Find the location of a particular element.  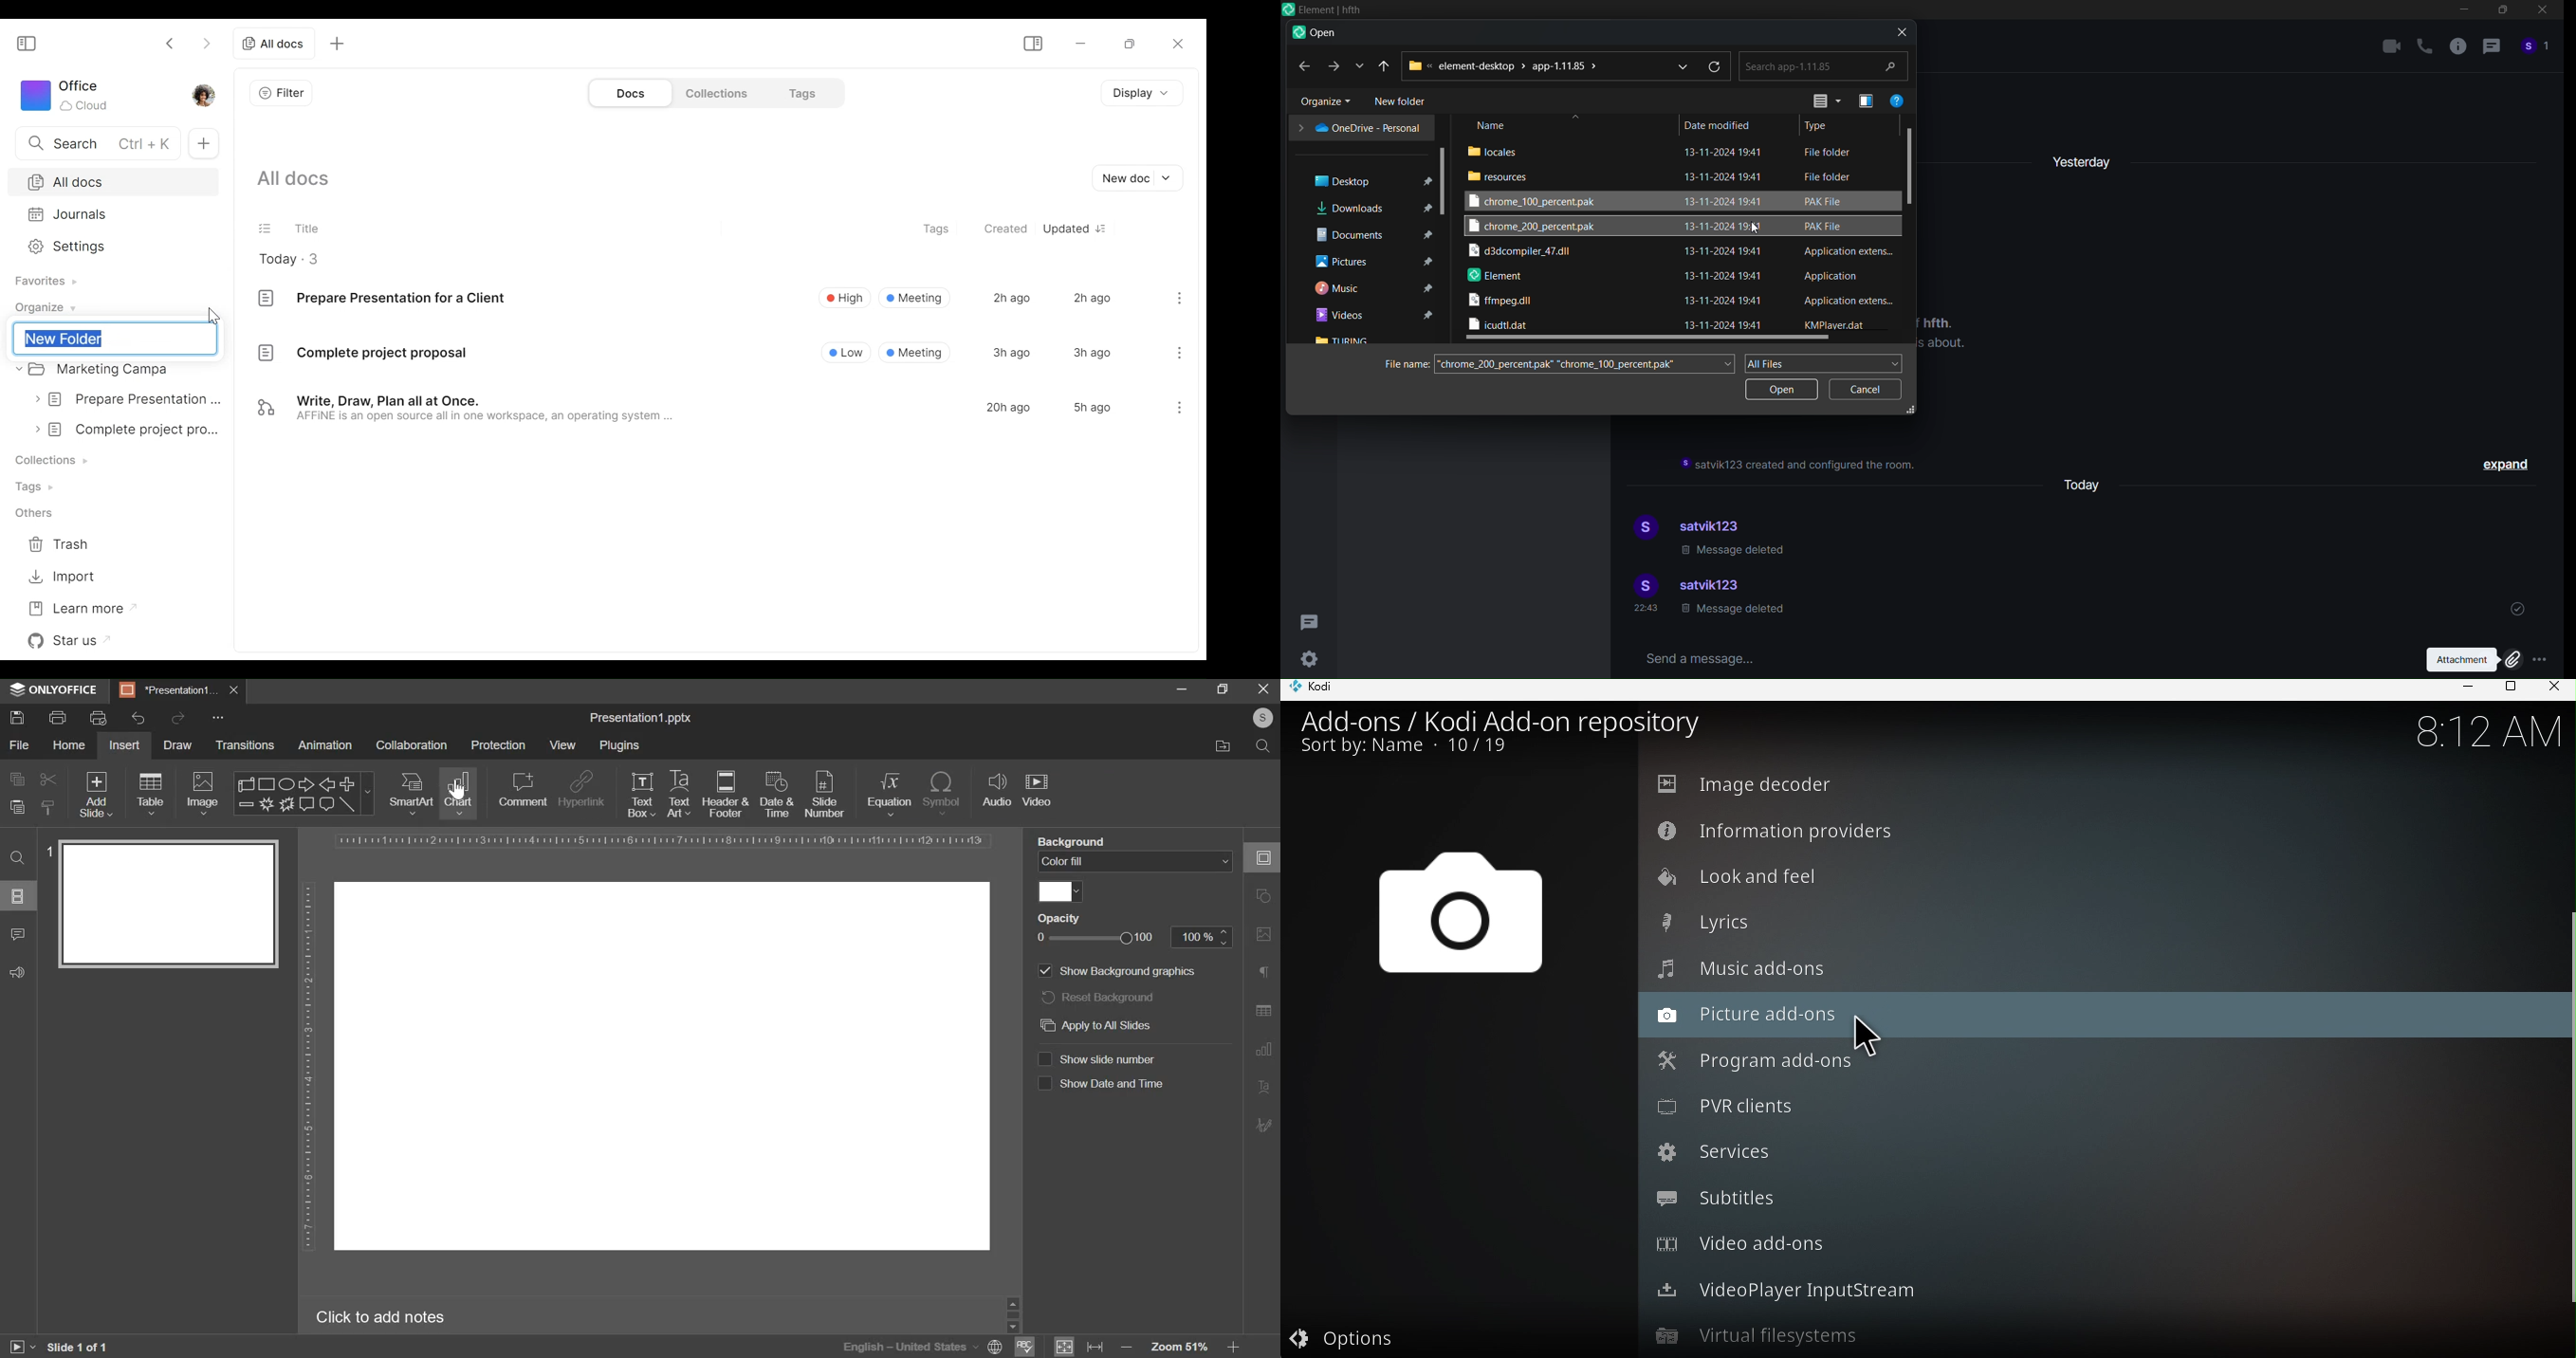

show date & time is located at coordinates (1112, 1083).